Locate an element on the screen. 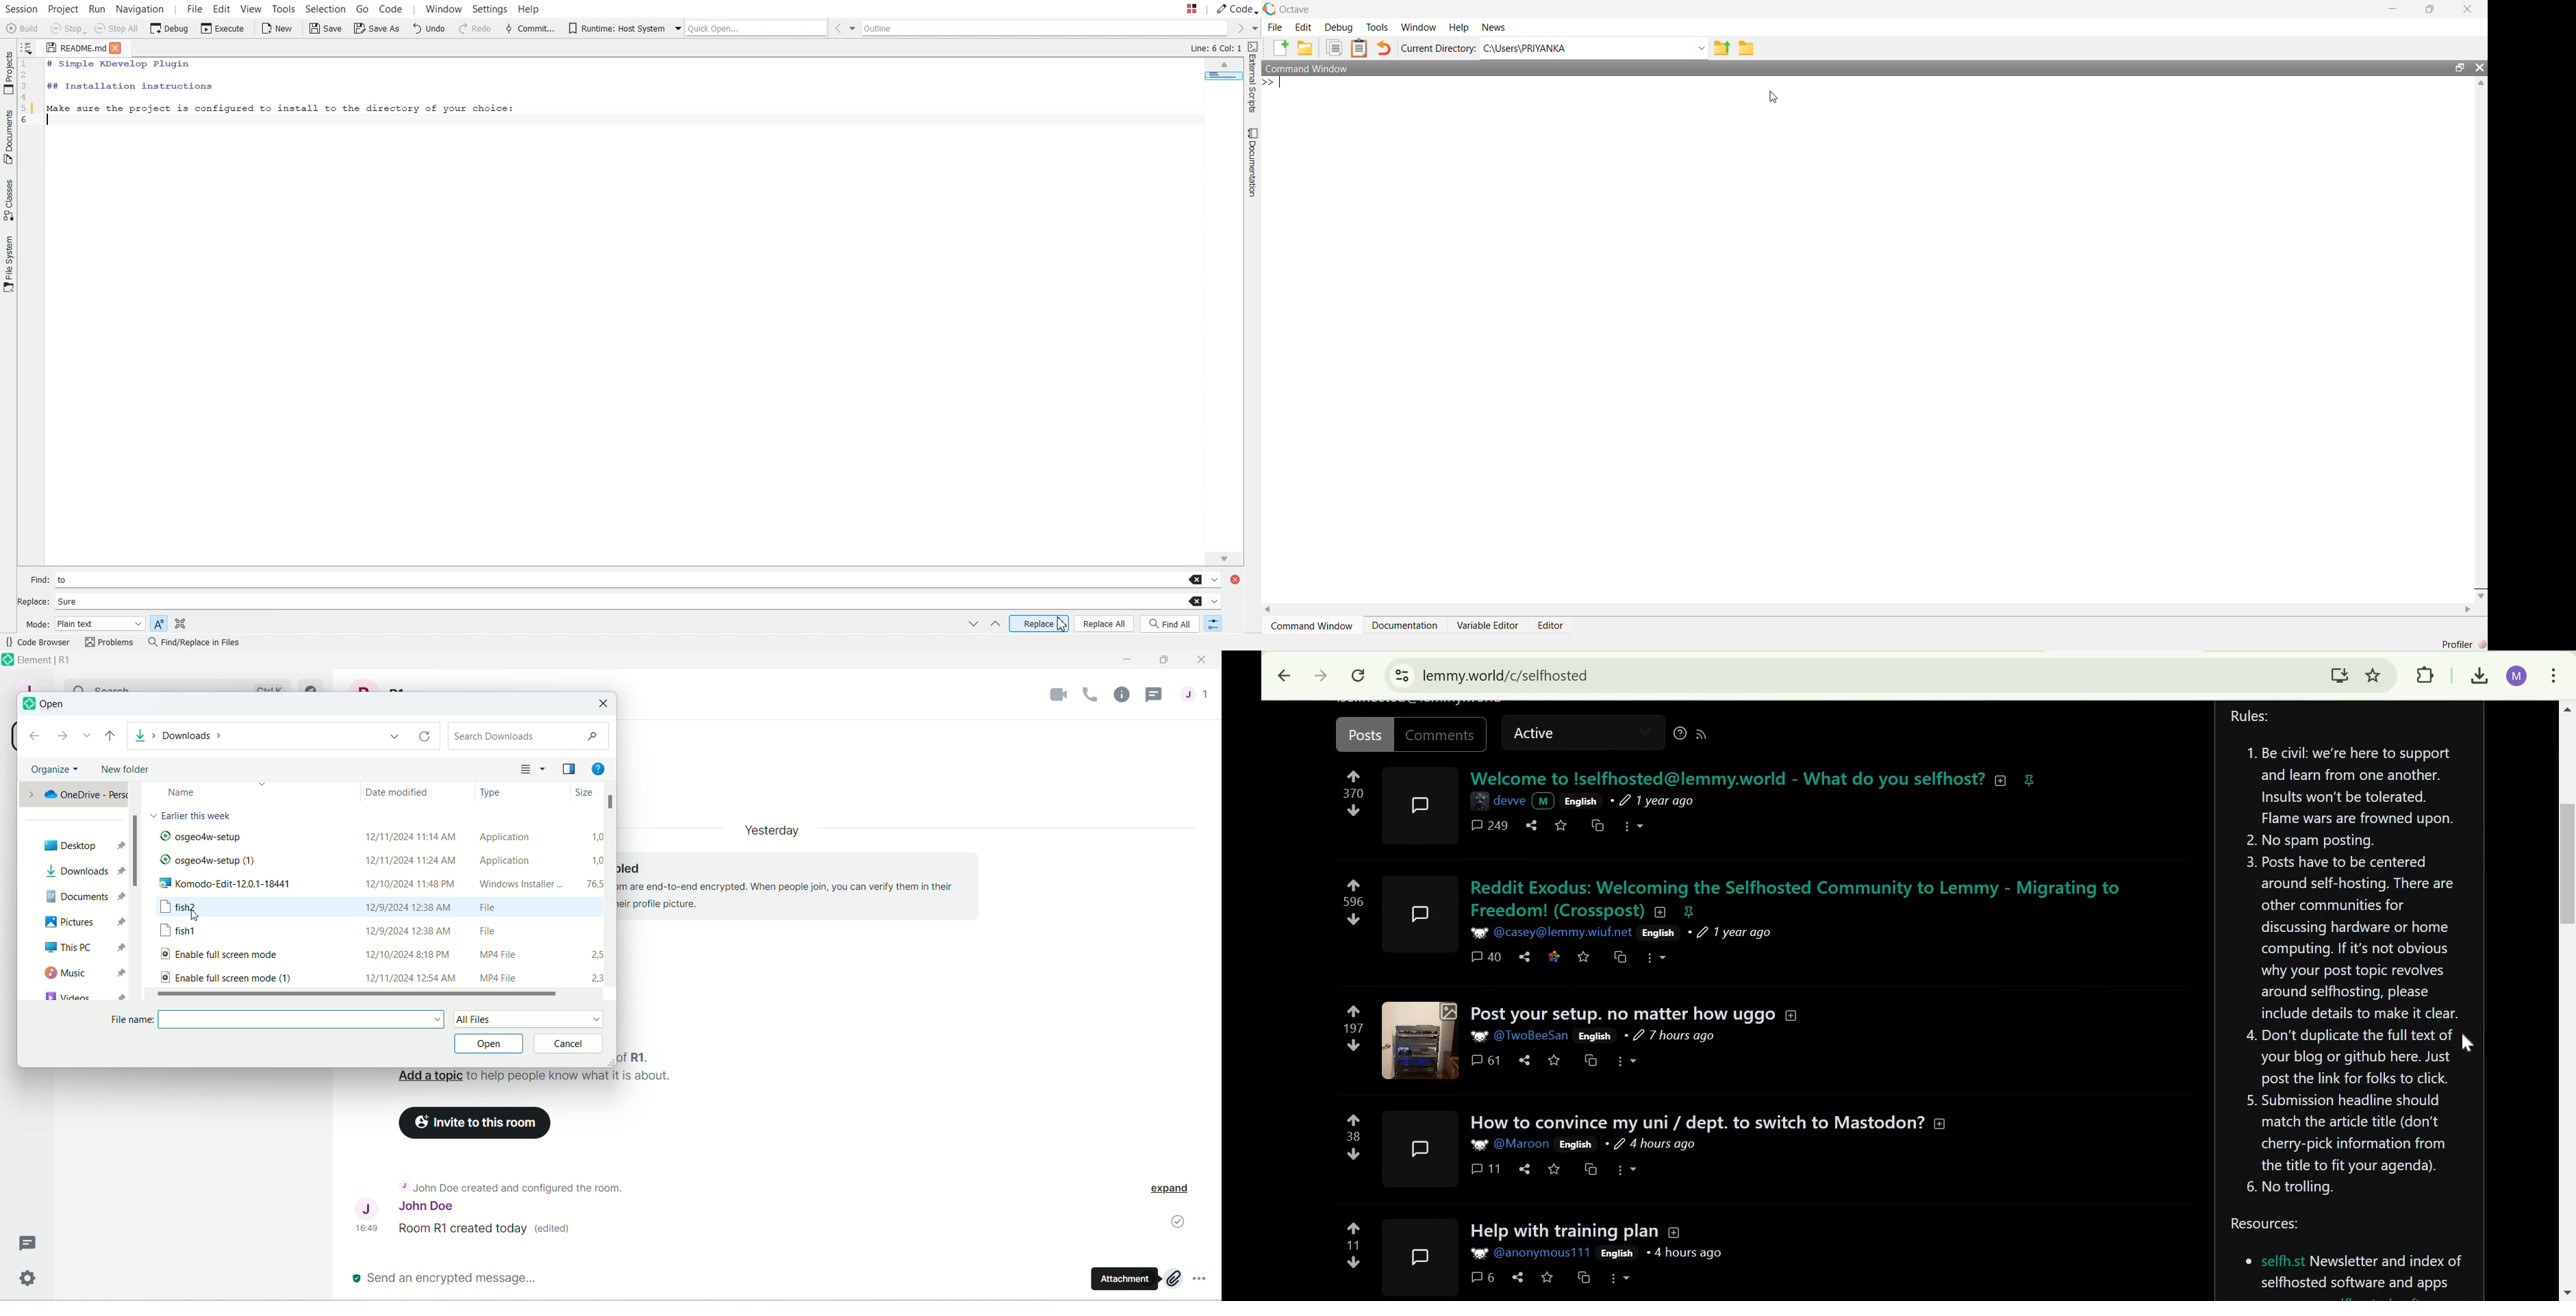 This screenshot has width=2576, height=1316. upto is located at coordinates (110, 738).